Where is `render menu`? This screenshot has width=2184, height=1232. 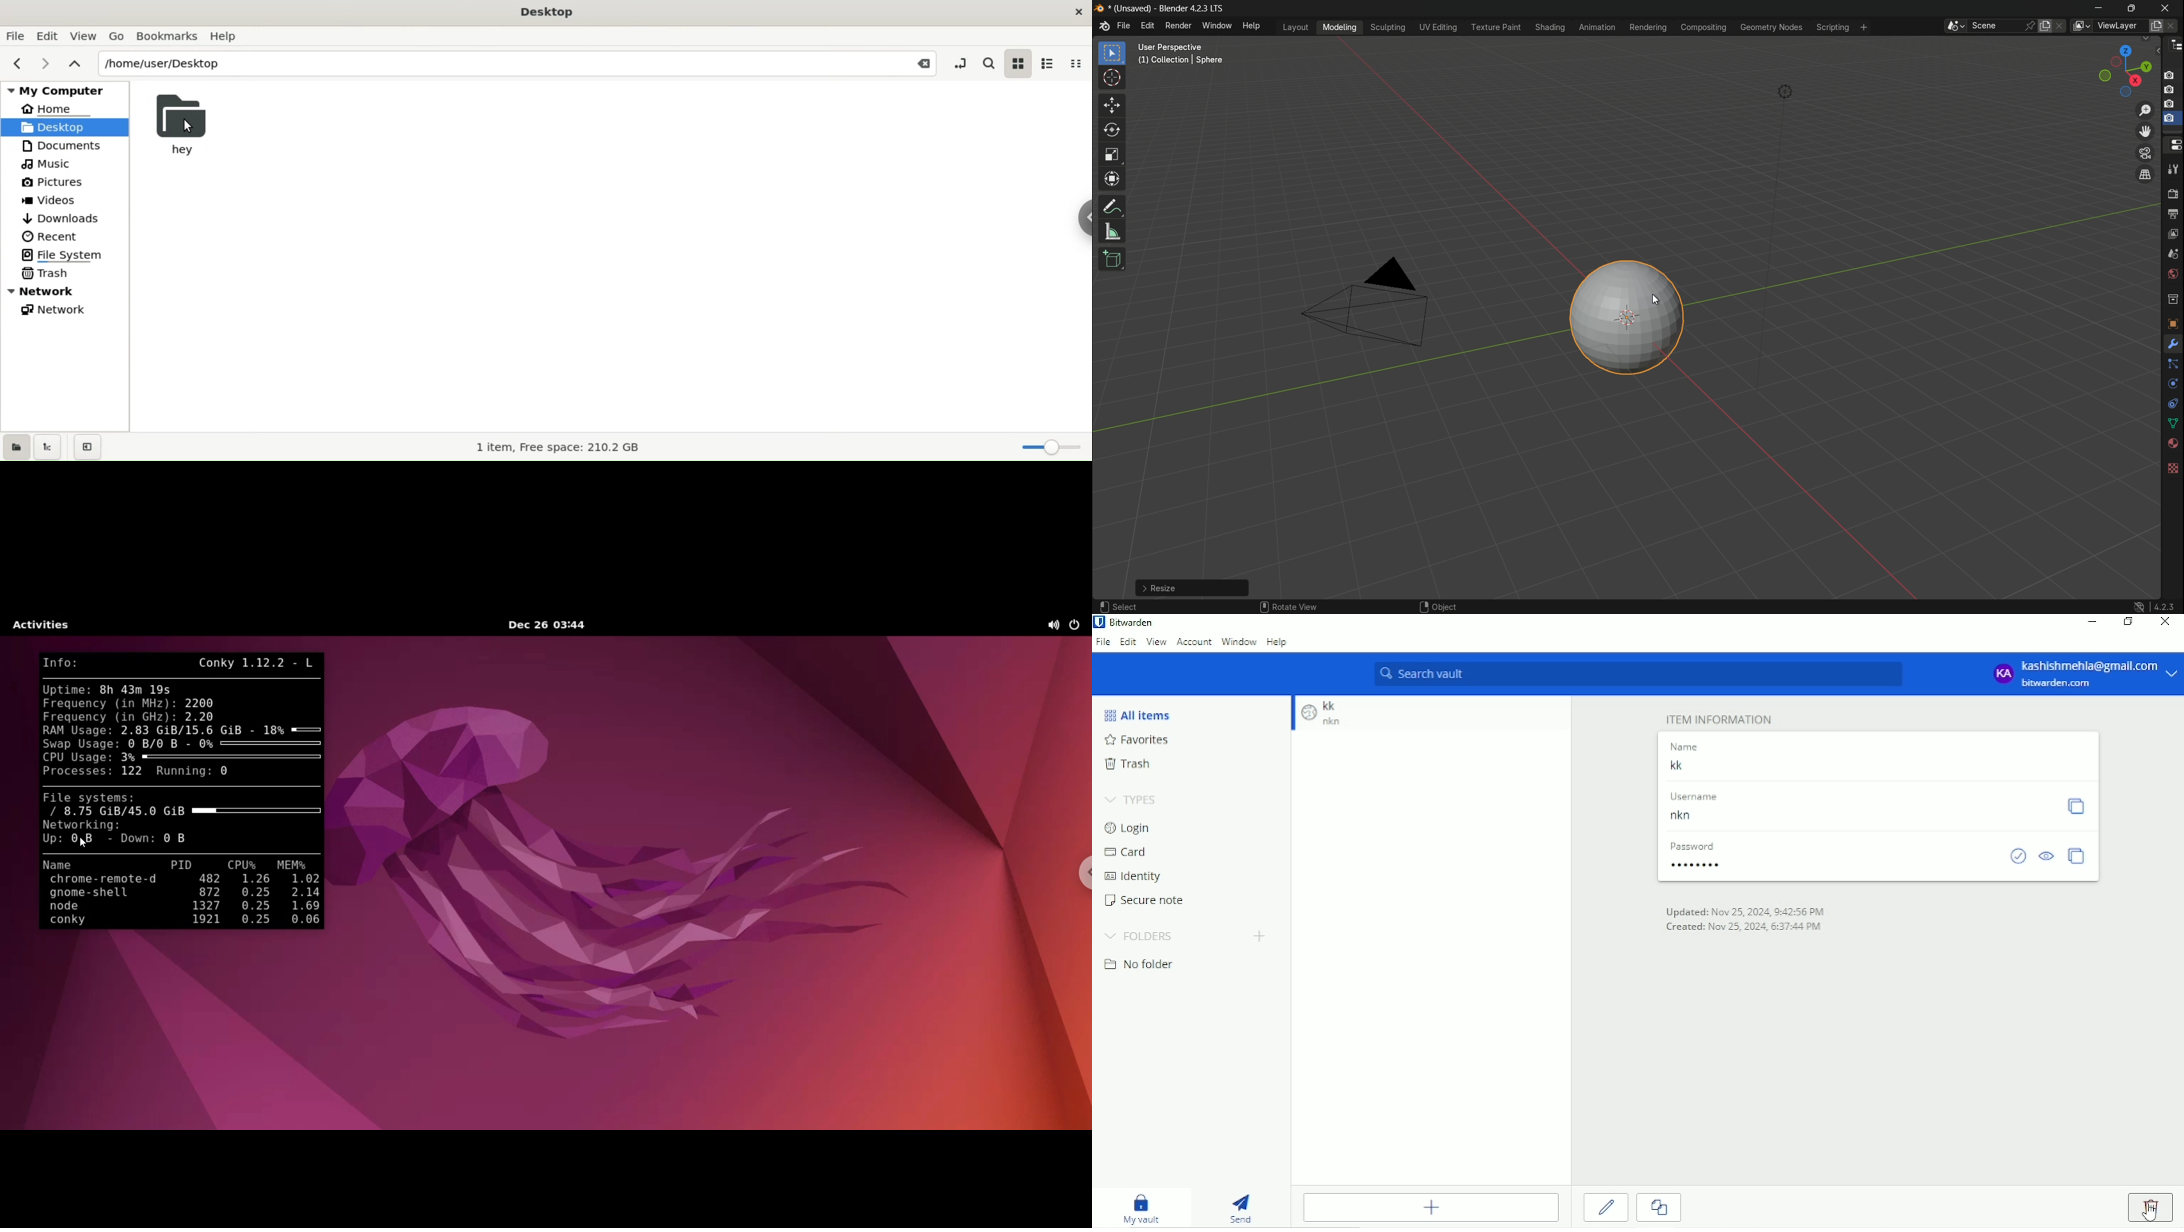
render menu is located at coordinates (1177, 26).